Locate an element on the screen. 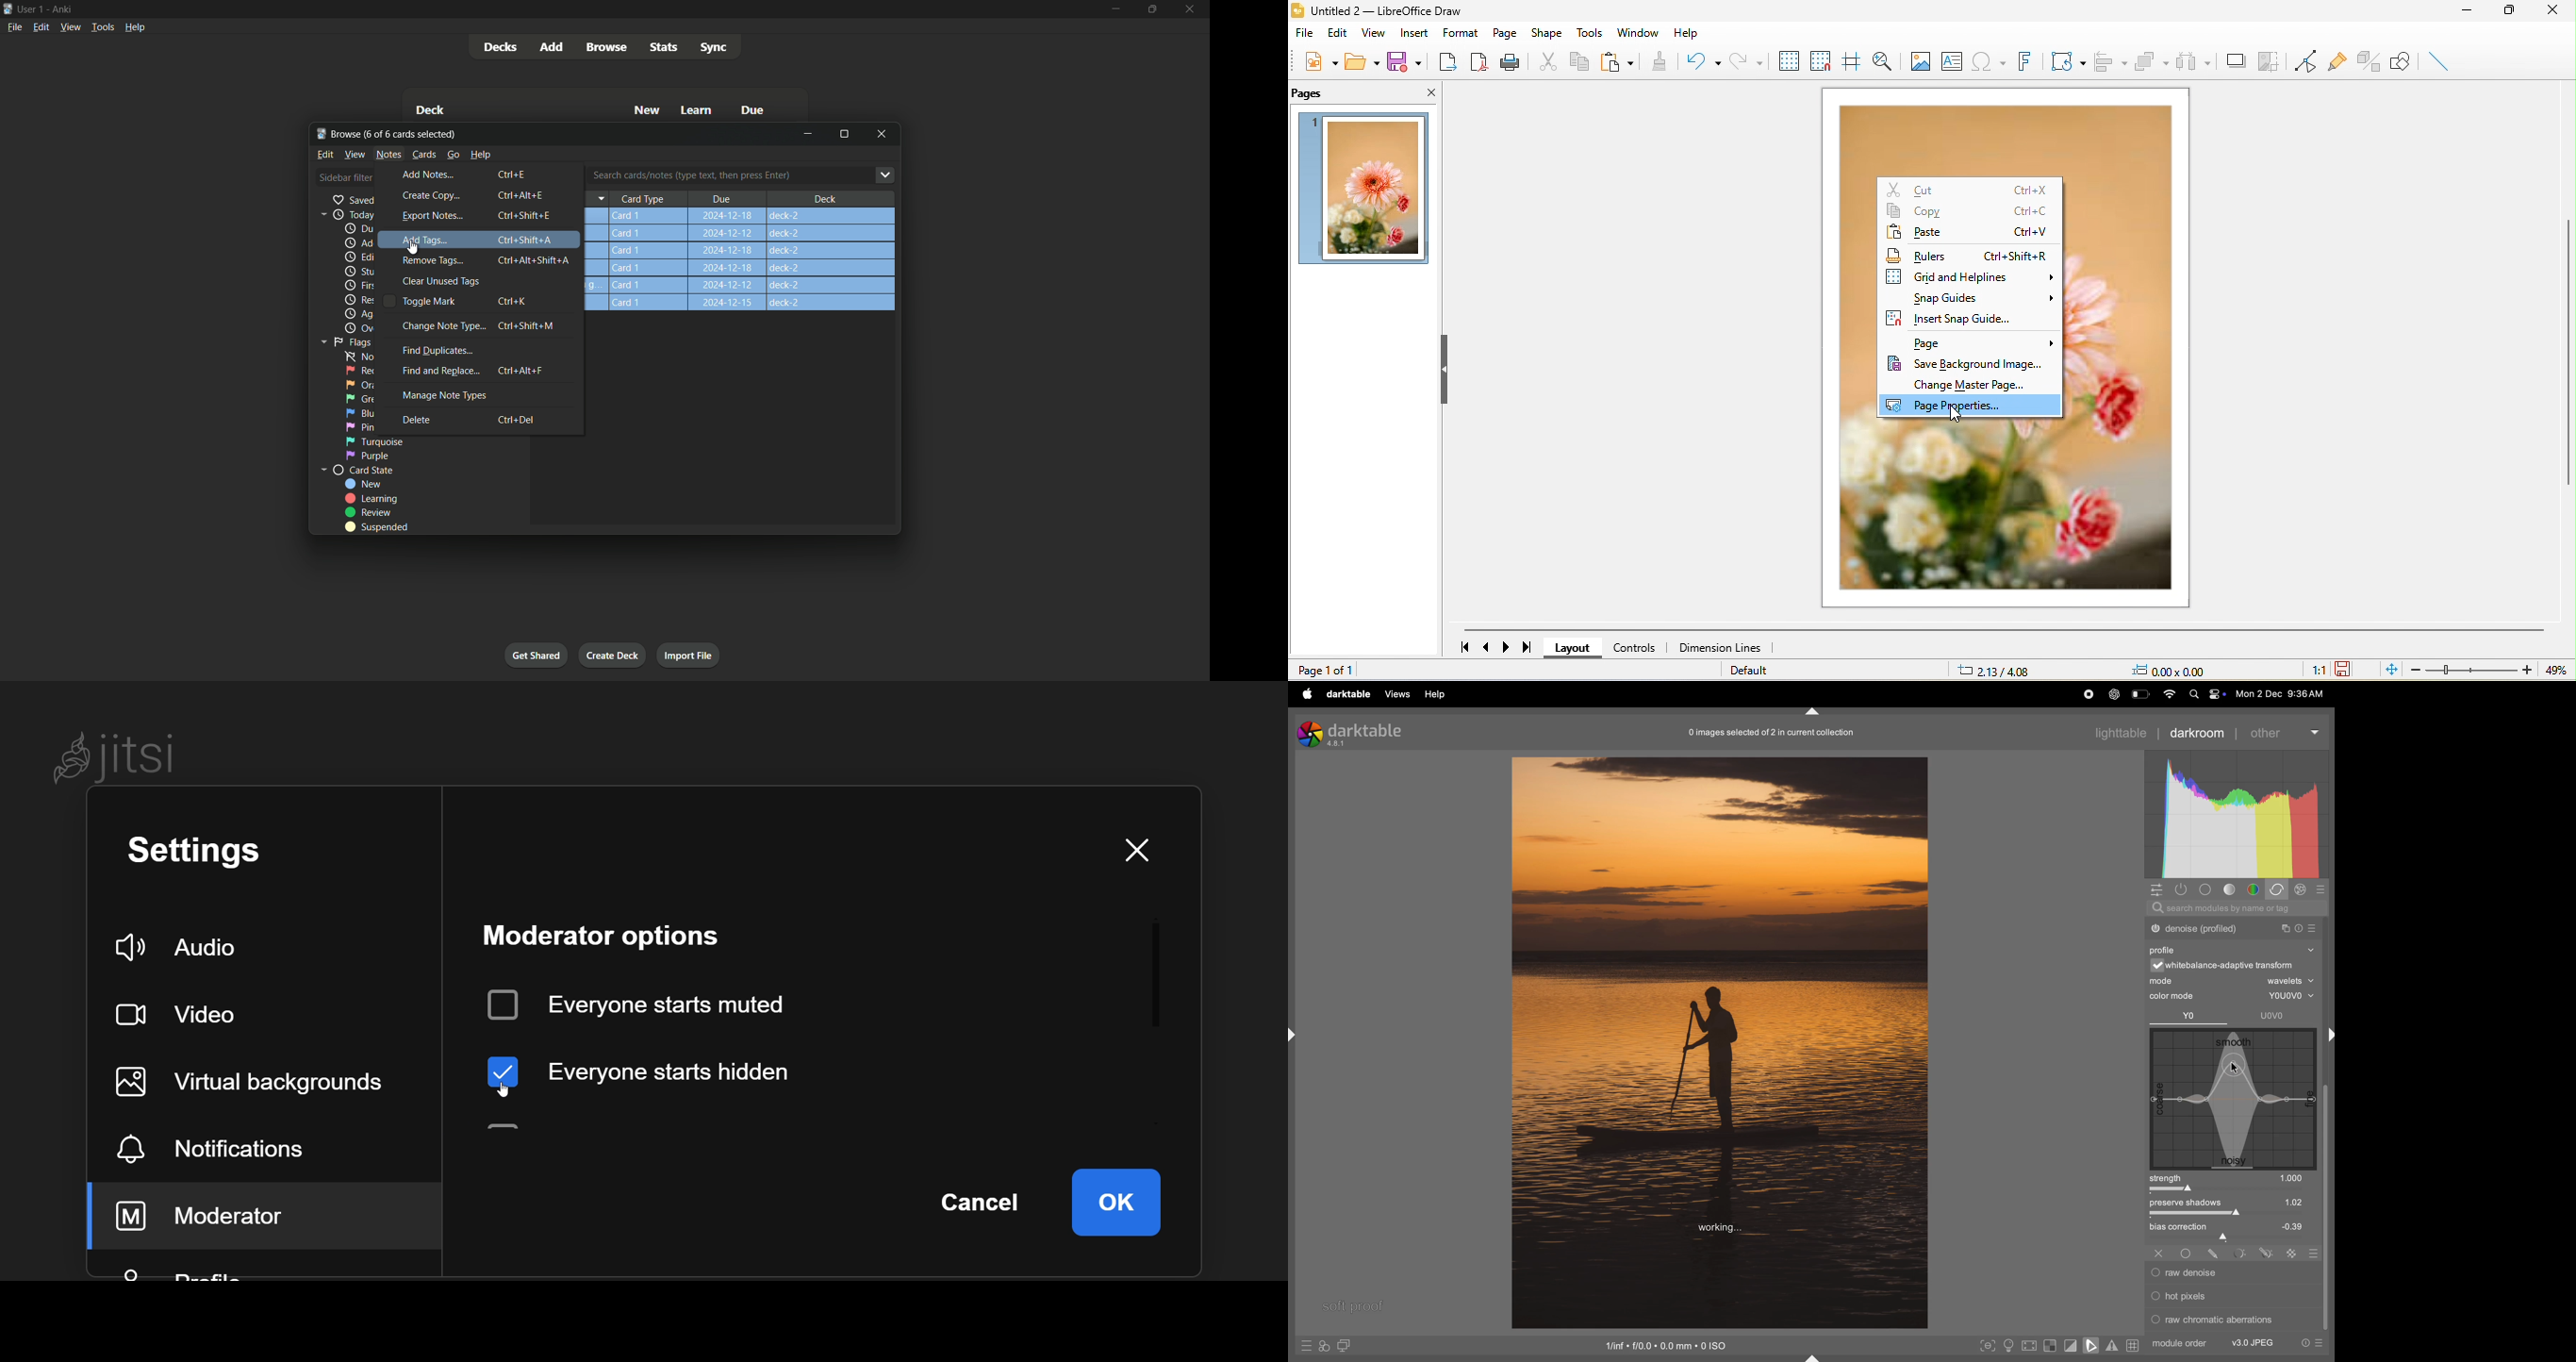 This screenshot has height=1372, width=2576. views is located at coordinates (1396, 694).